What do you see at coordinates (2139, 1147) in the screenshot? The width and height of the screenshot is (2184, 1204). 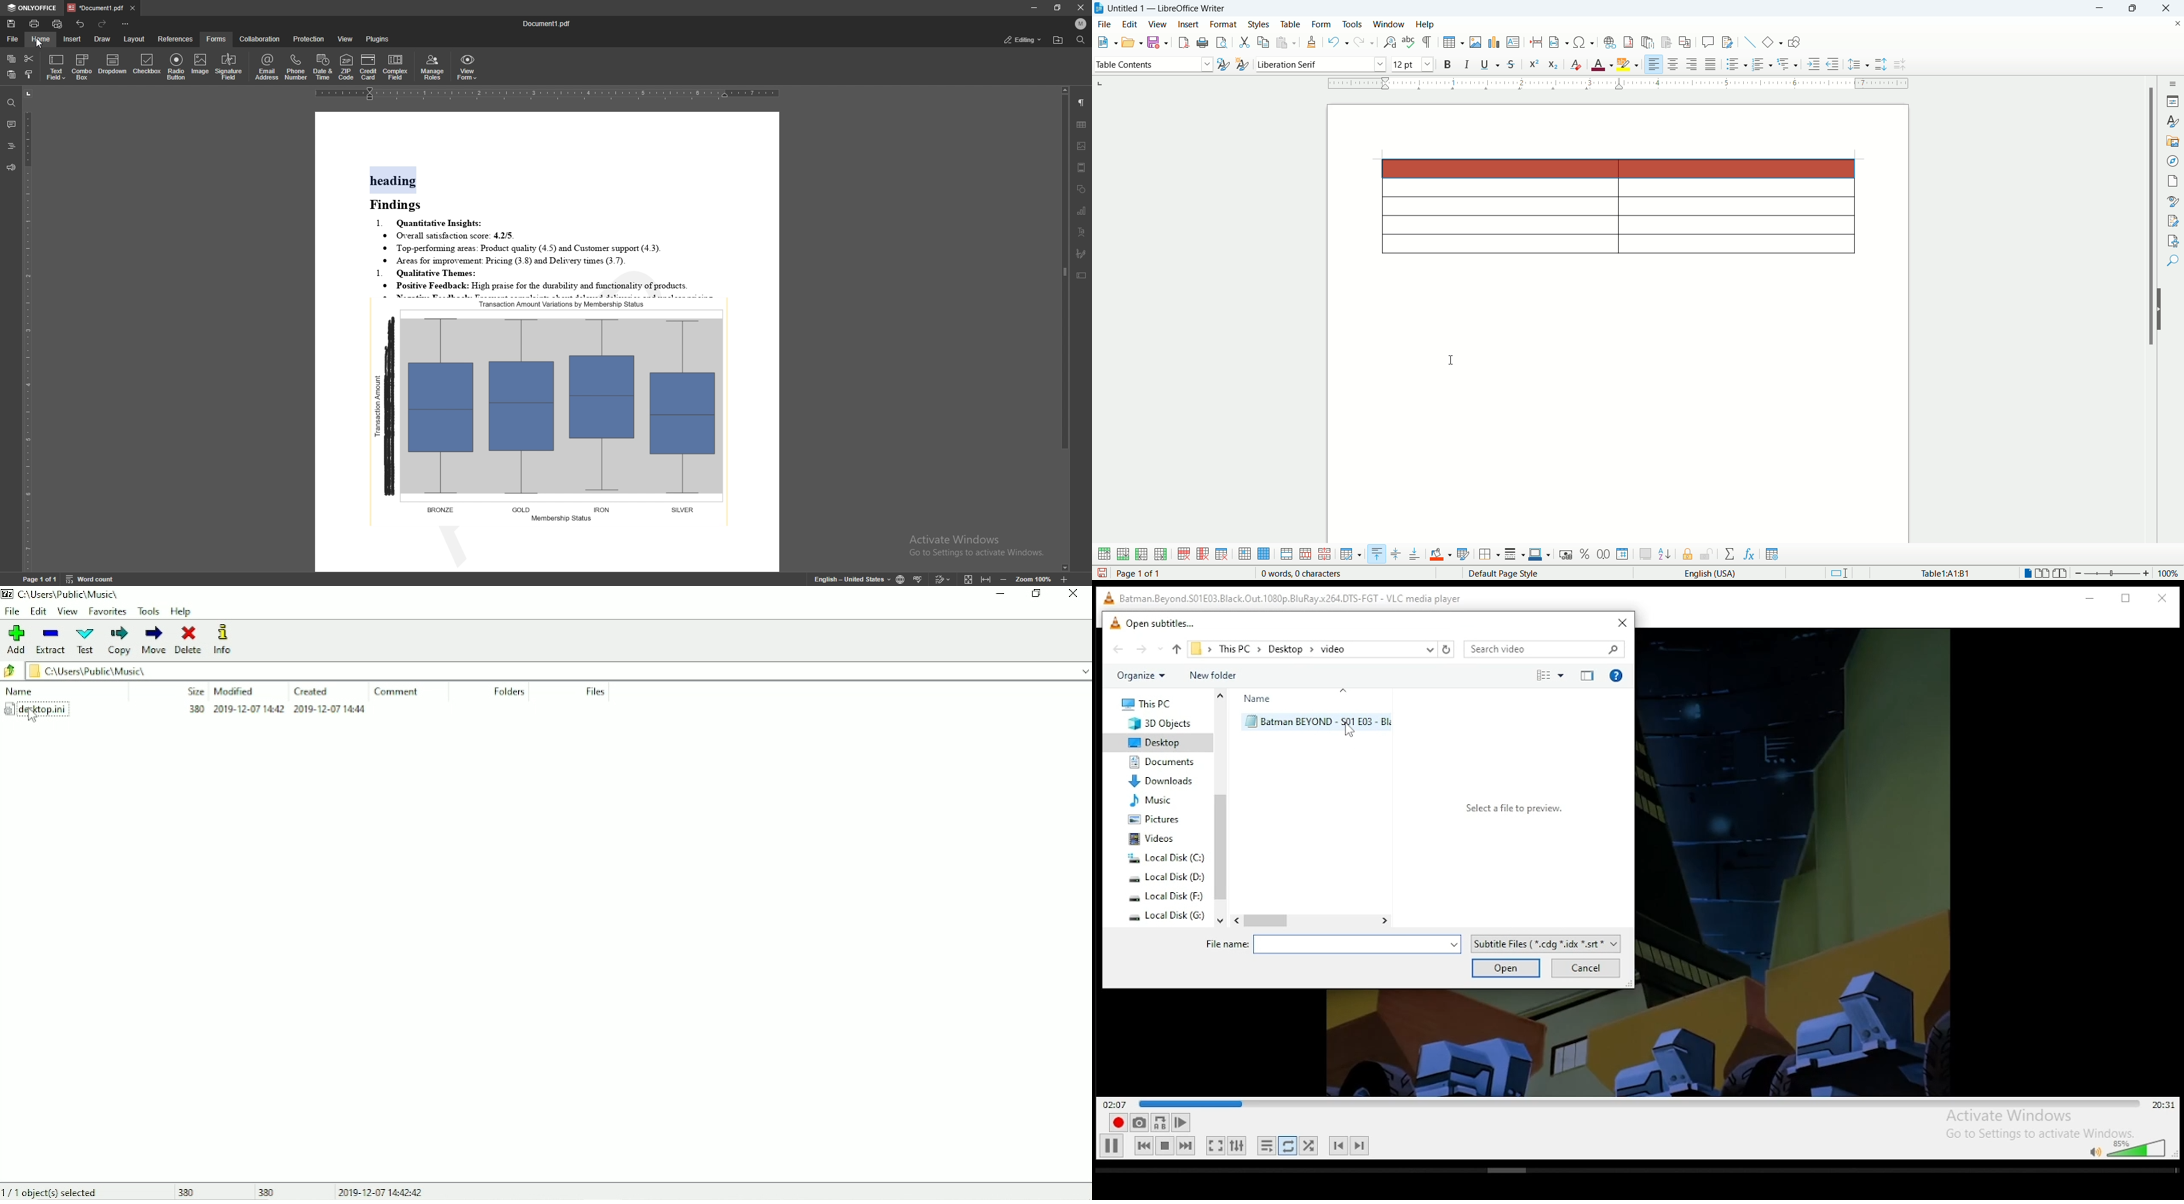 I see `volume` at bounding box center [2139, 1147].